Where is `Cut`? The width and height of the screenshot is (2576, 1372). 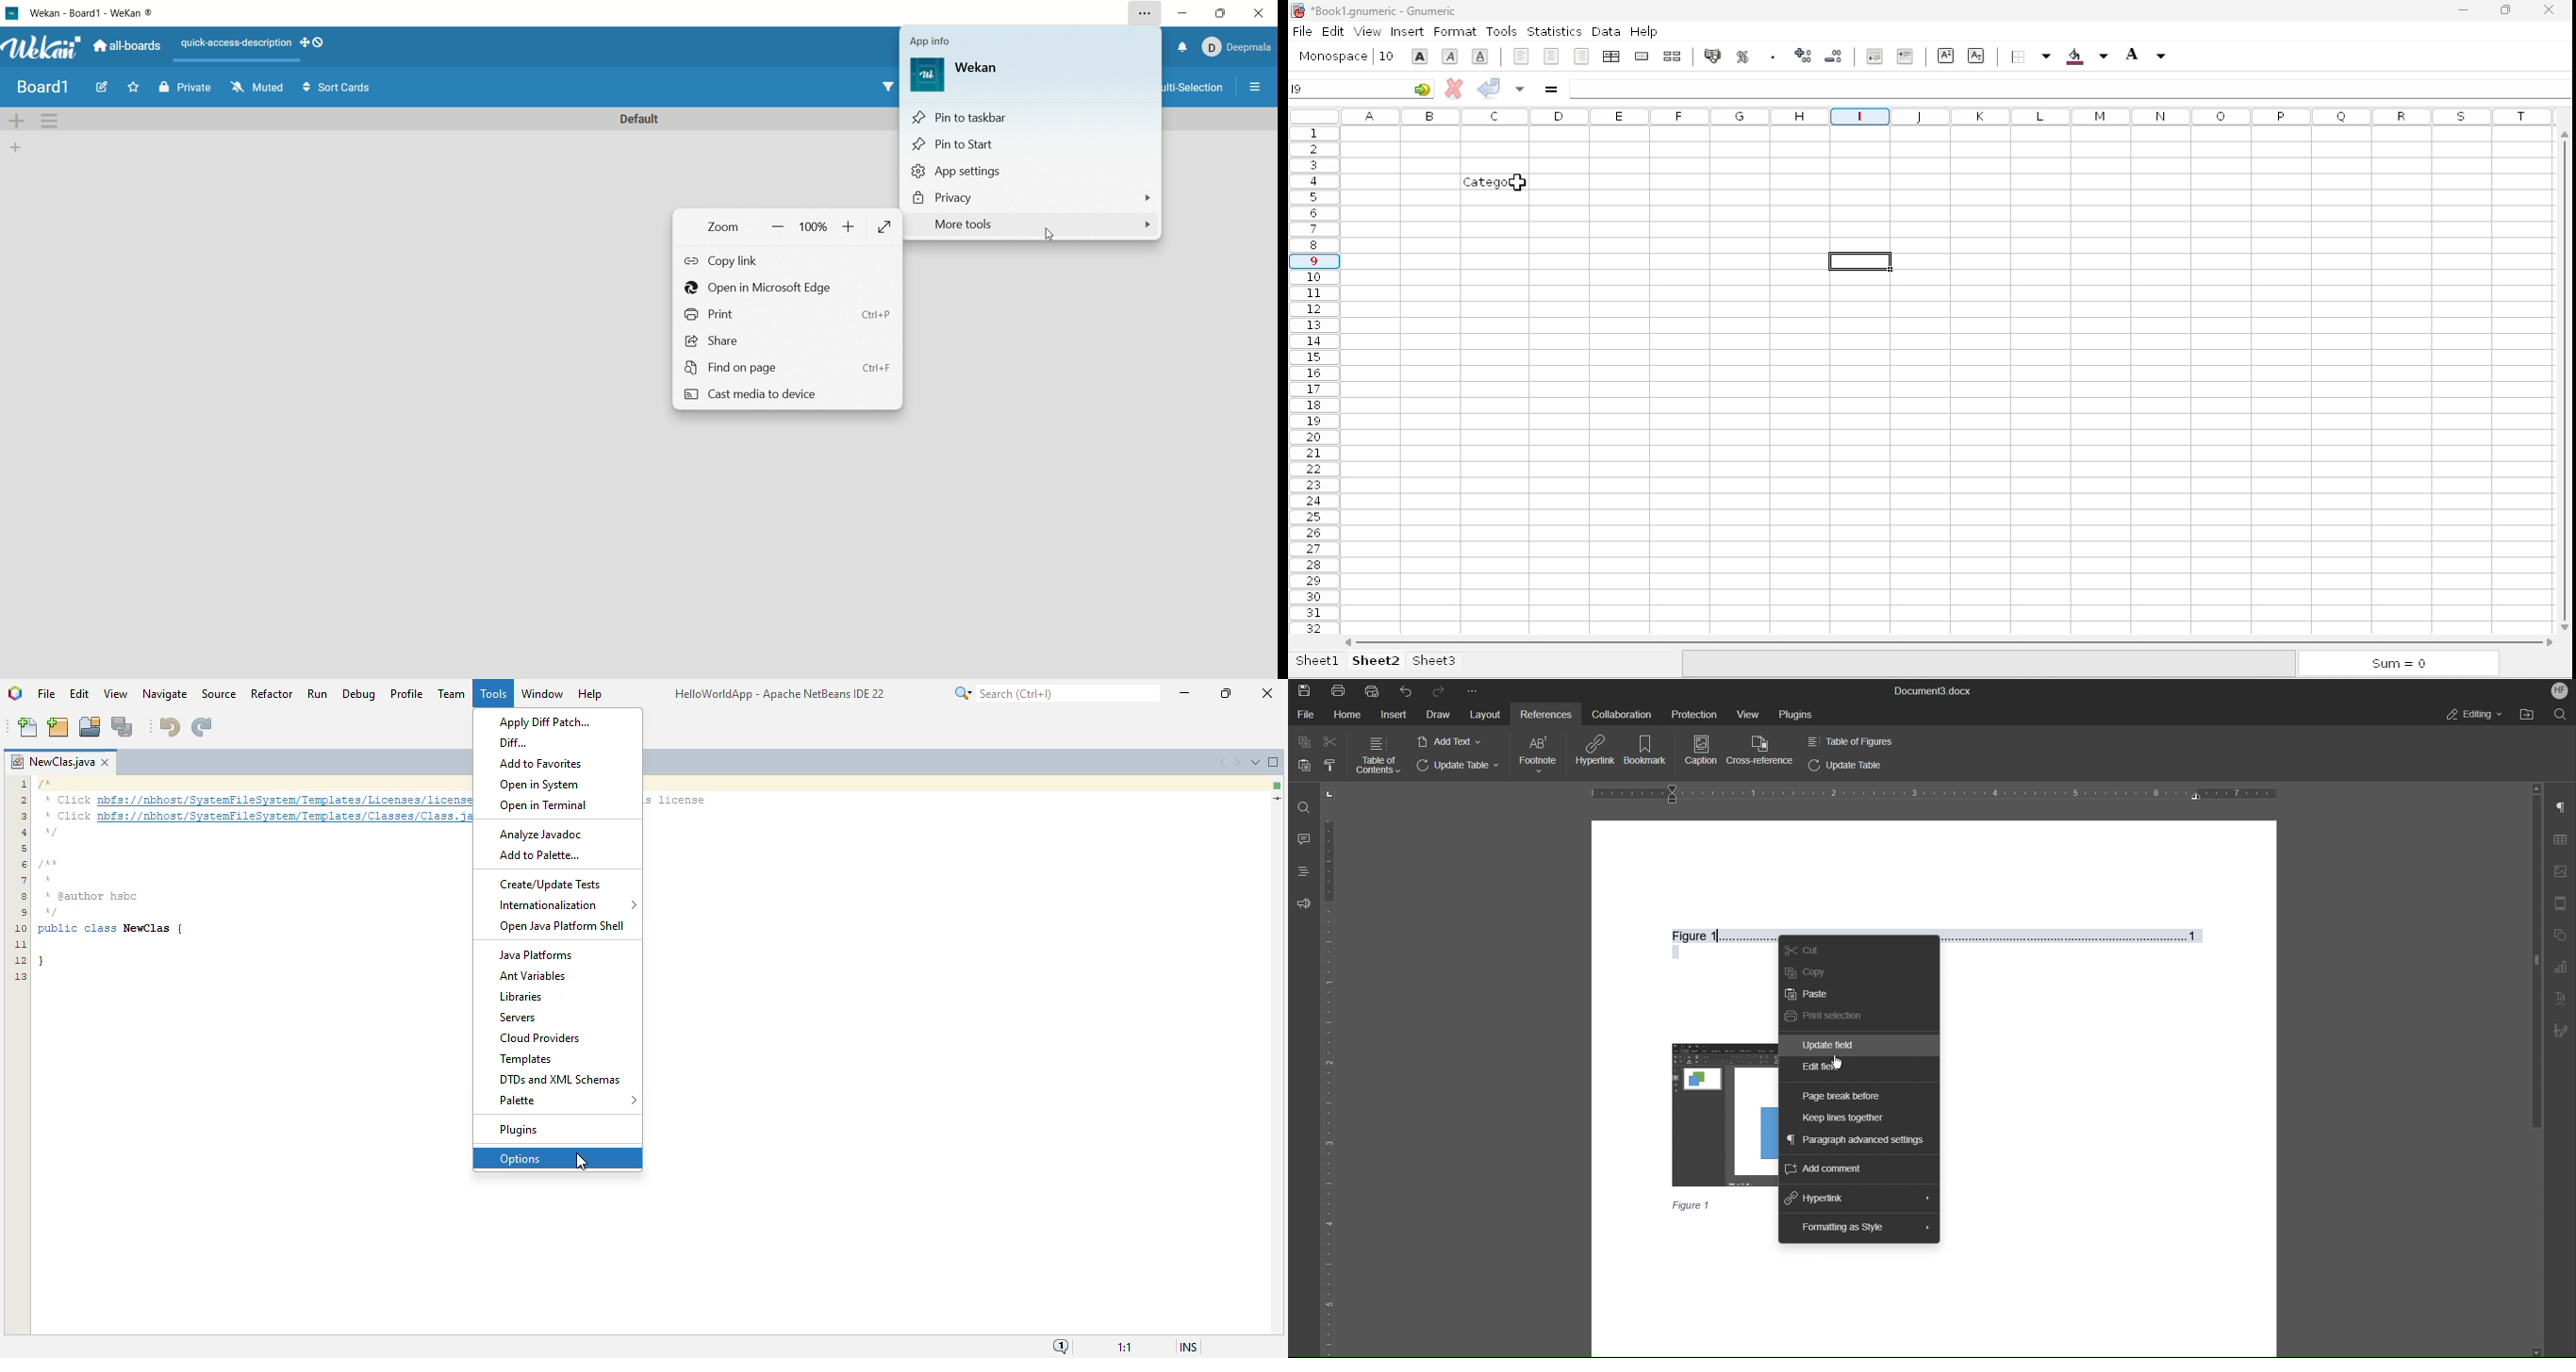
Cut is located at coordinates (1802, 952).